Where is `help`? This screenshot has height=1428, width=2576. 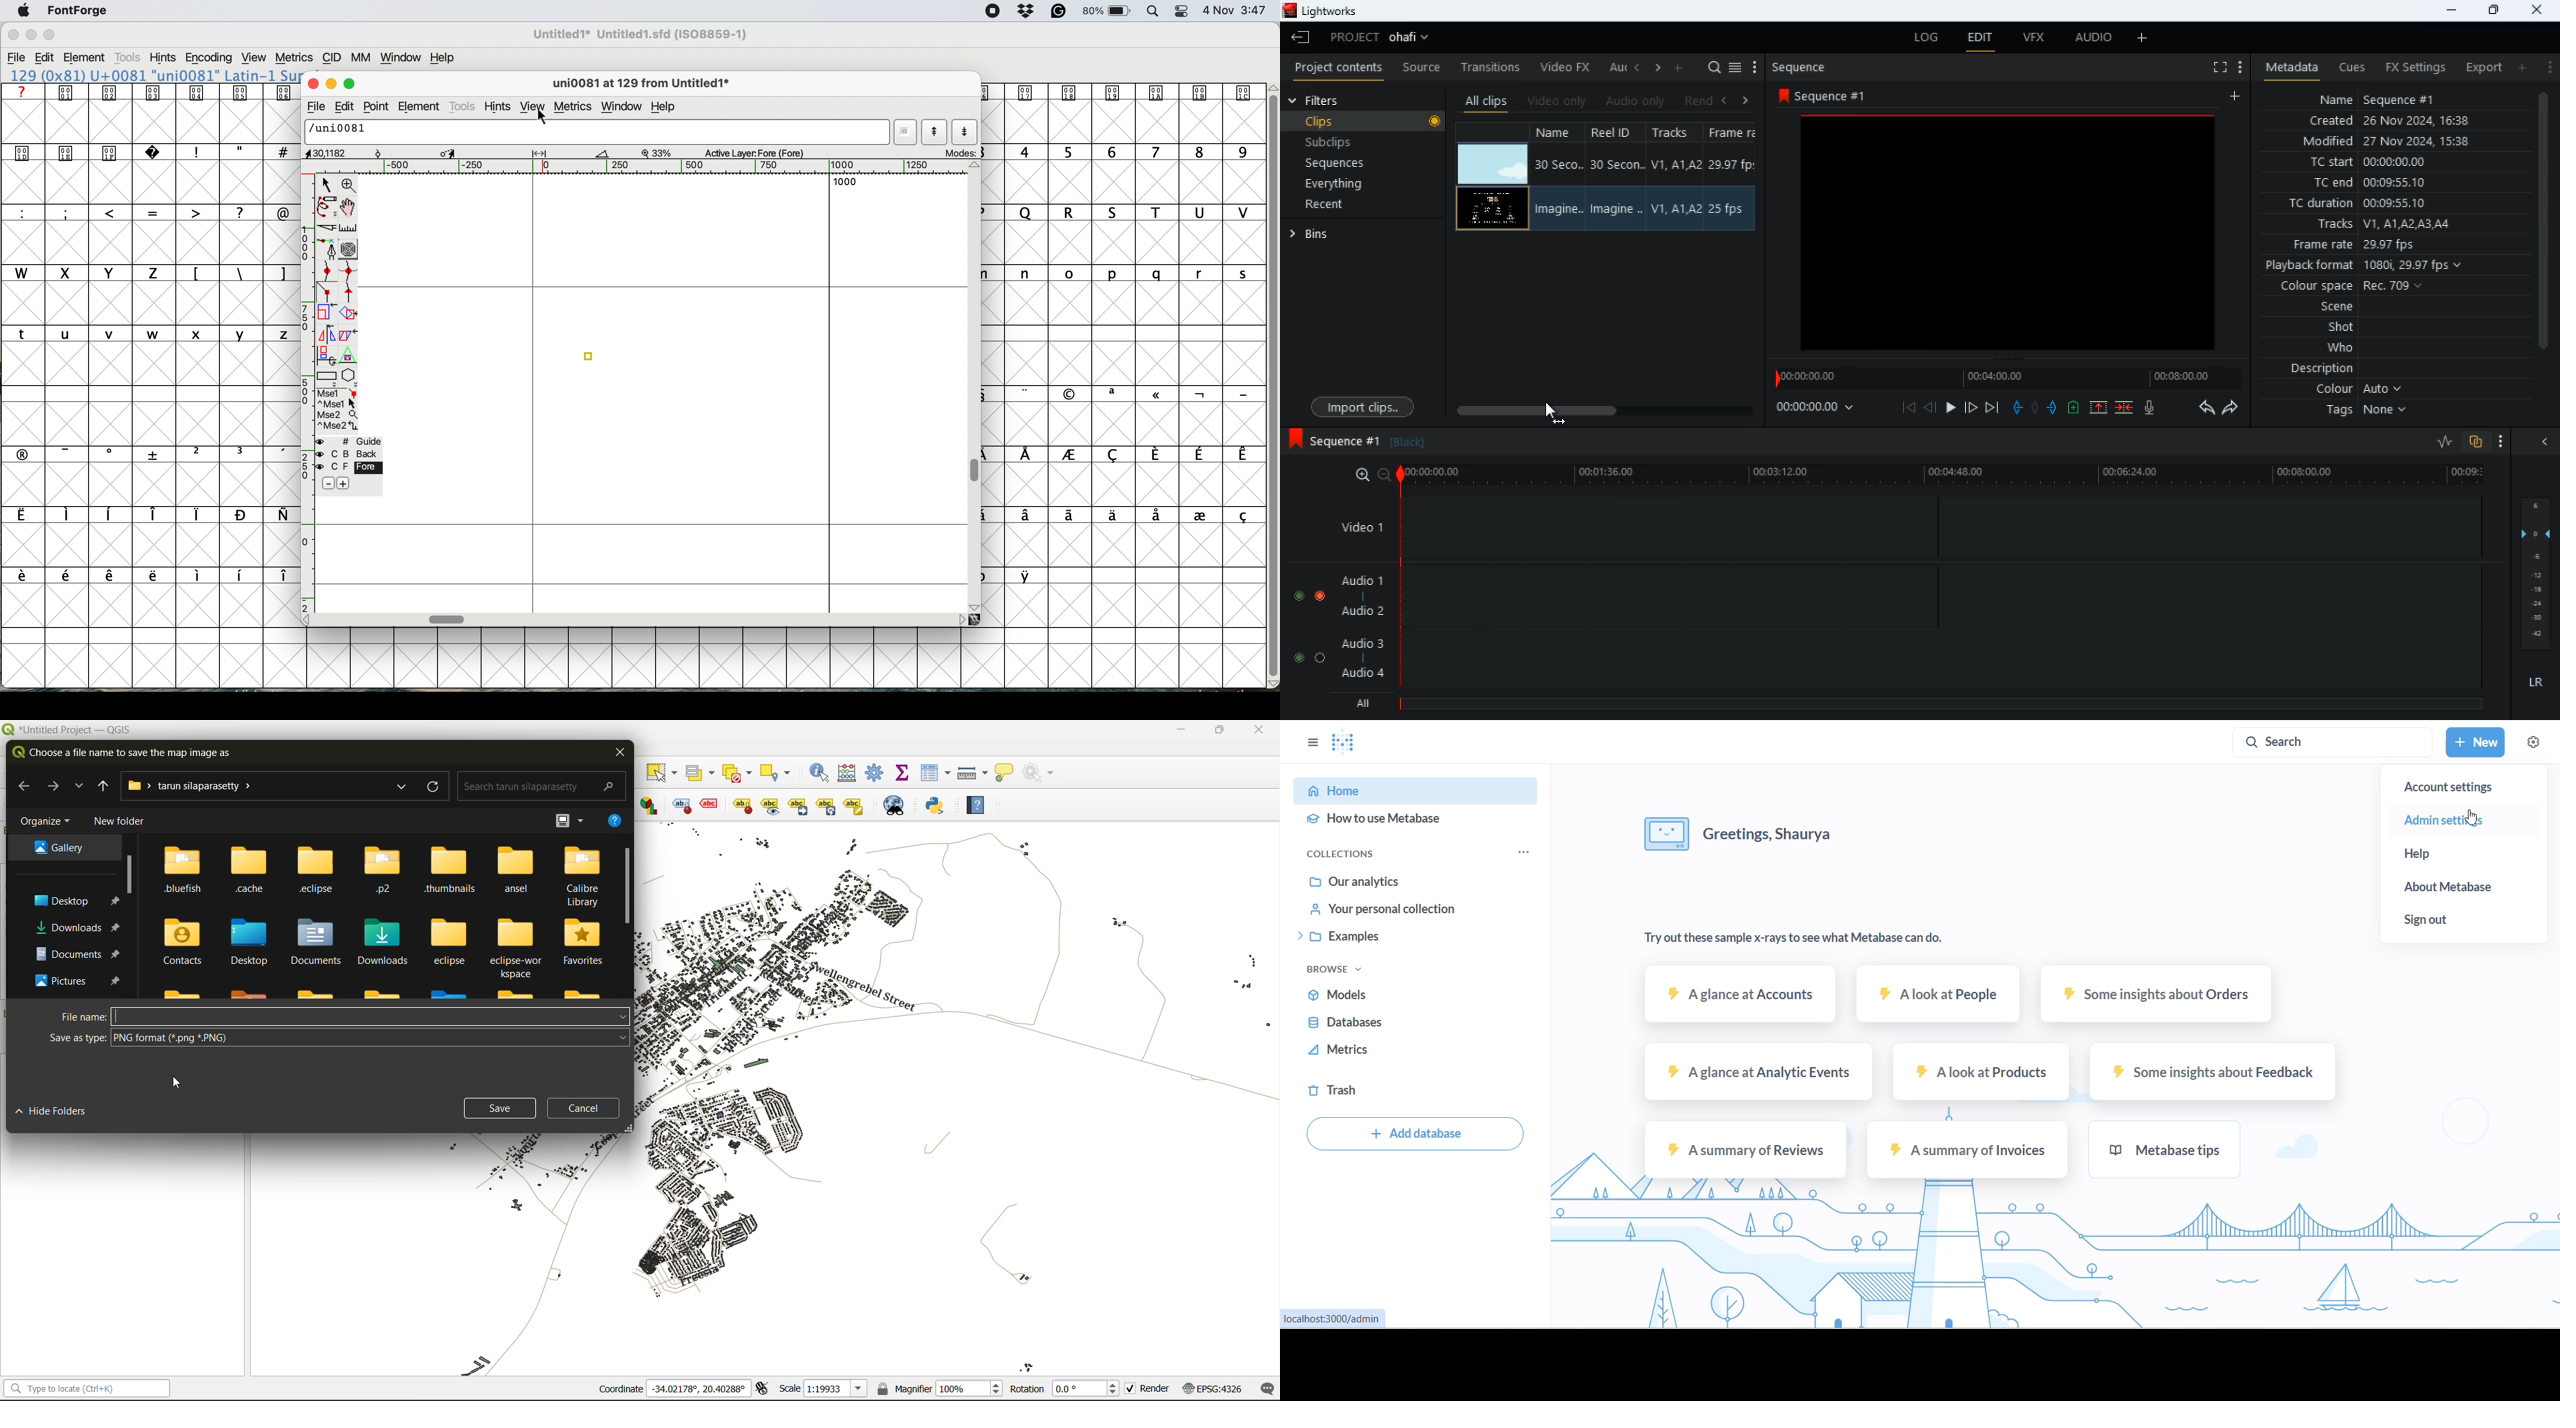 help is located at coordinates (2443, 856).